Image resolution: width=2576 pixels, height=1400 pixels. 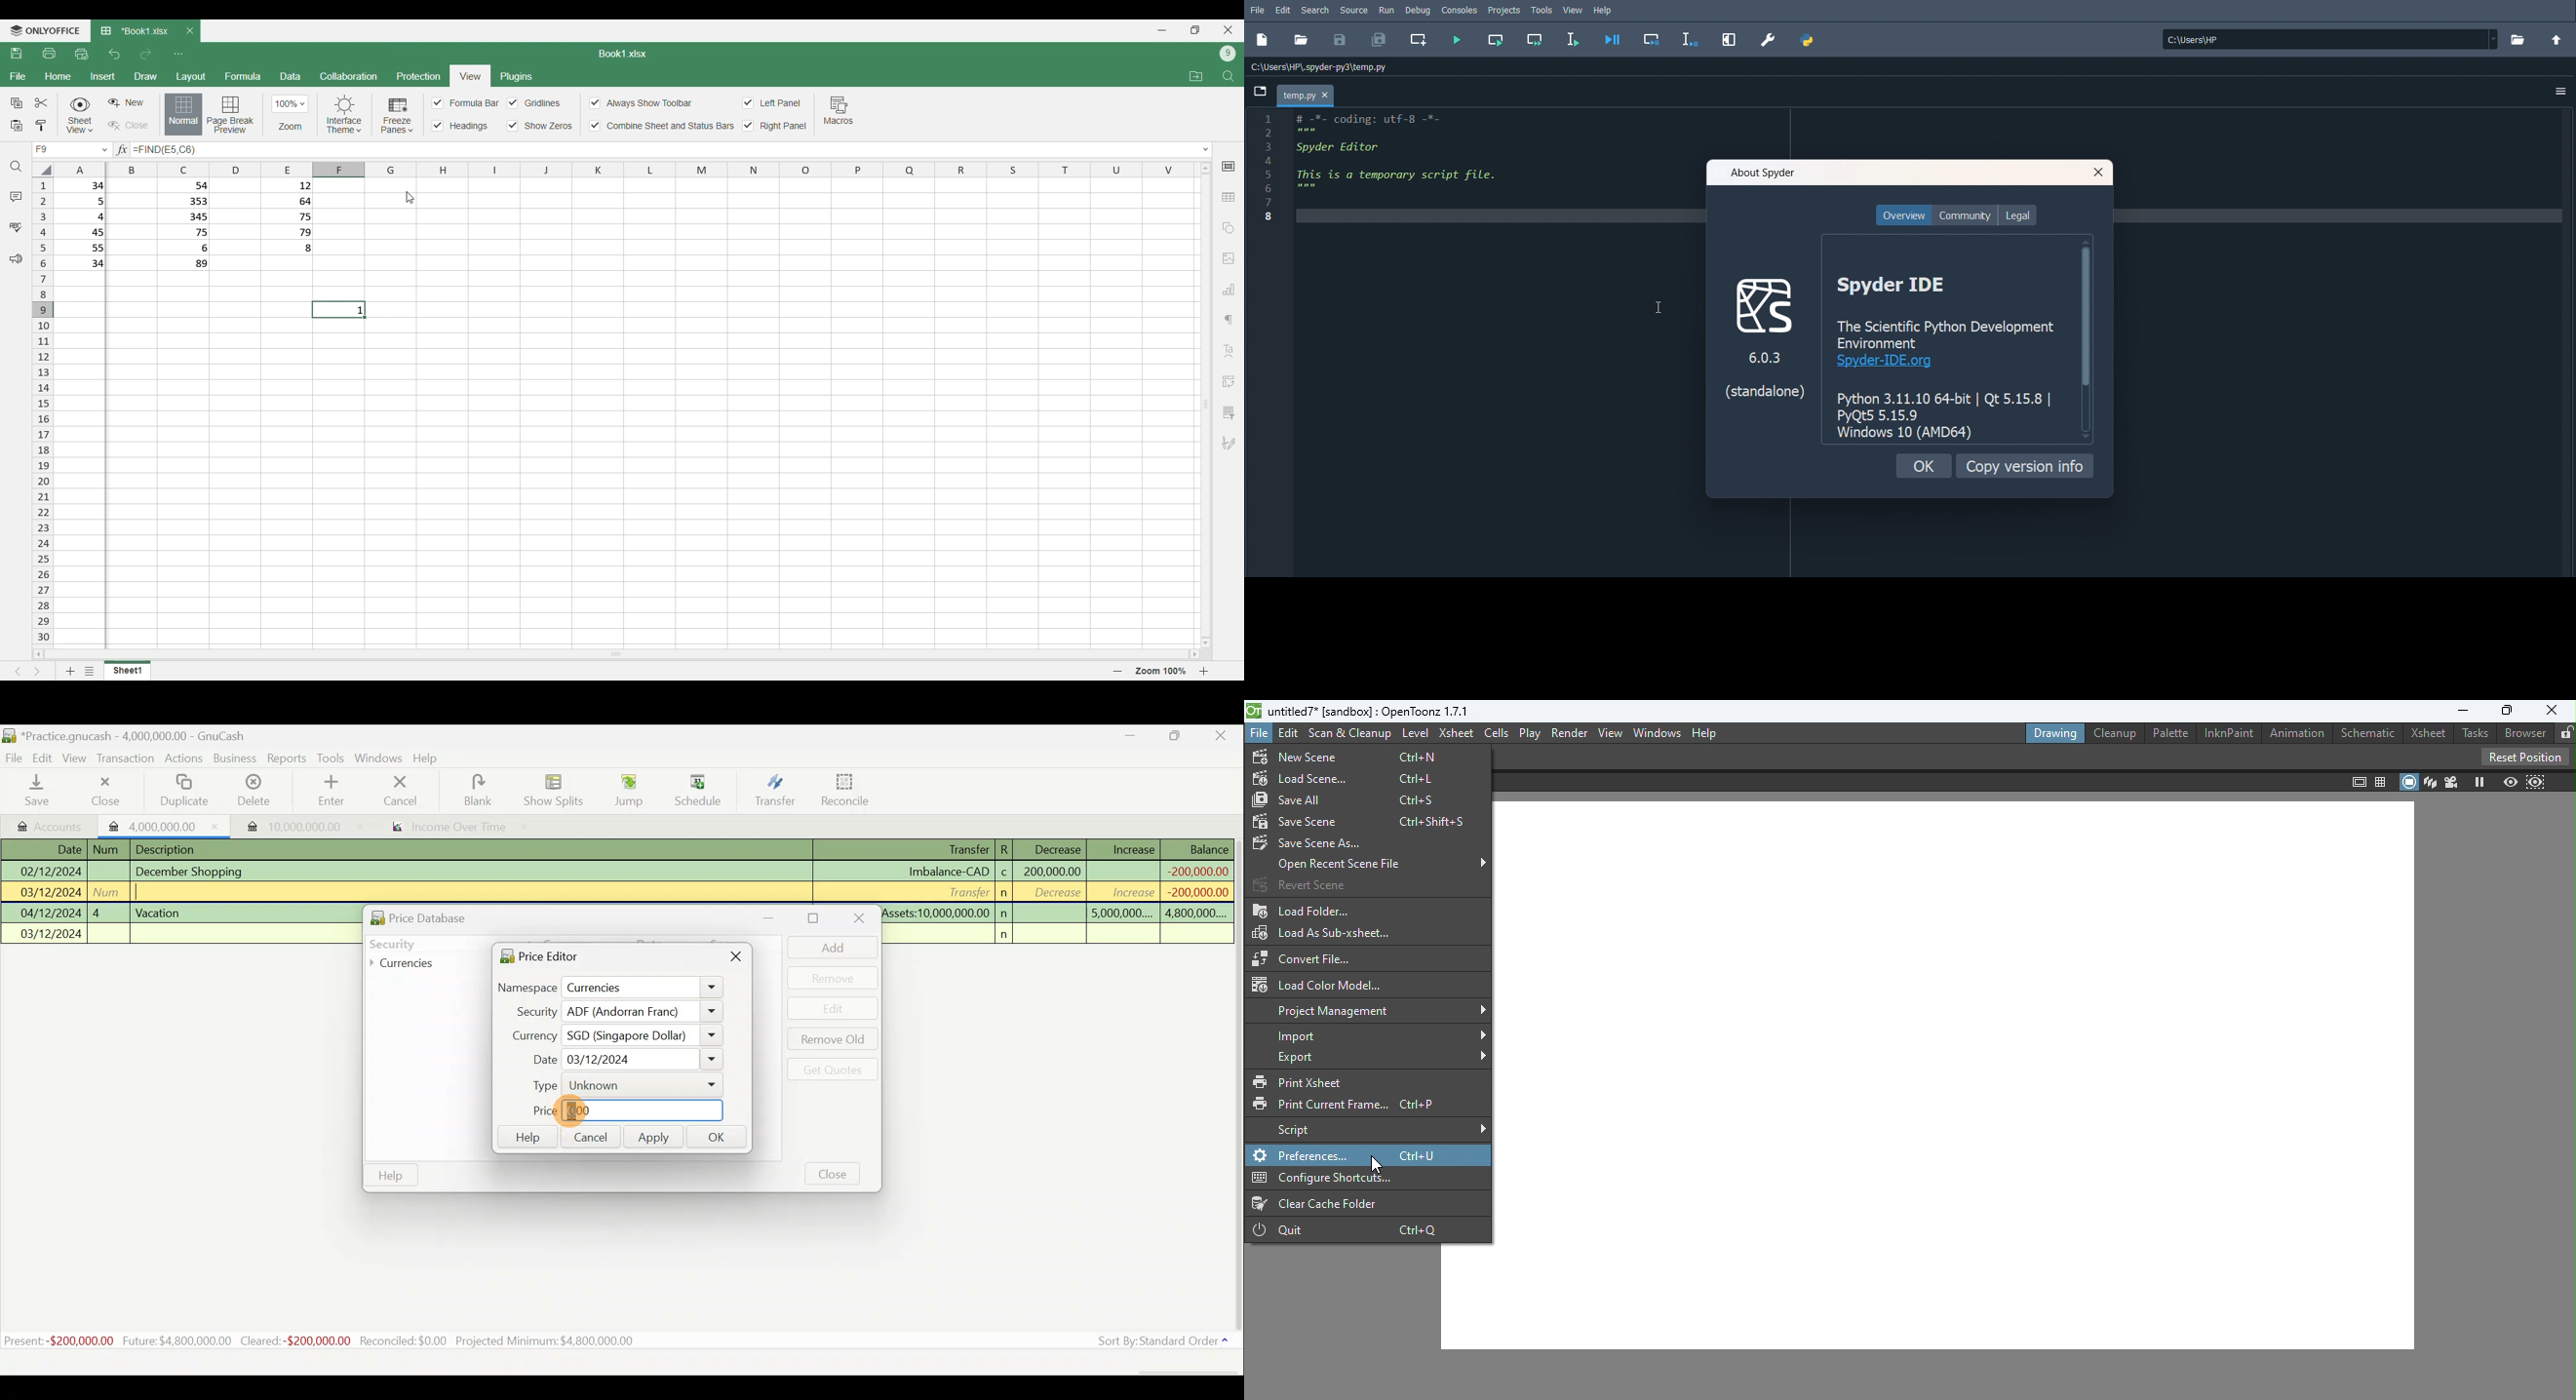 What do you see at coordinates (1354, 11) in the screenshot?
I see `Source` at bounding box center [1354, 11].